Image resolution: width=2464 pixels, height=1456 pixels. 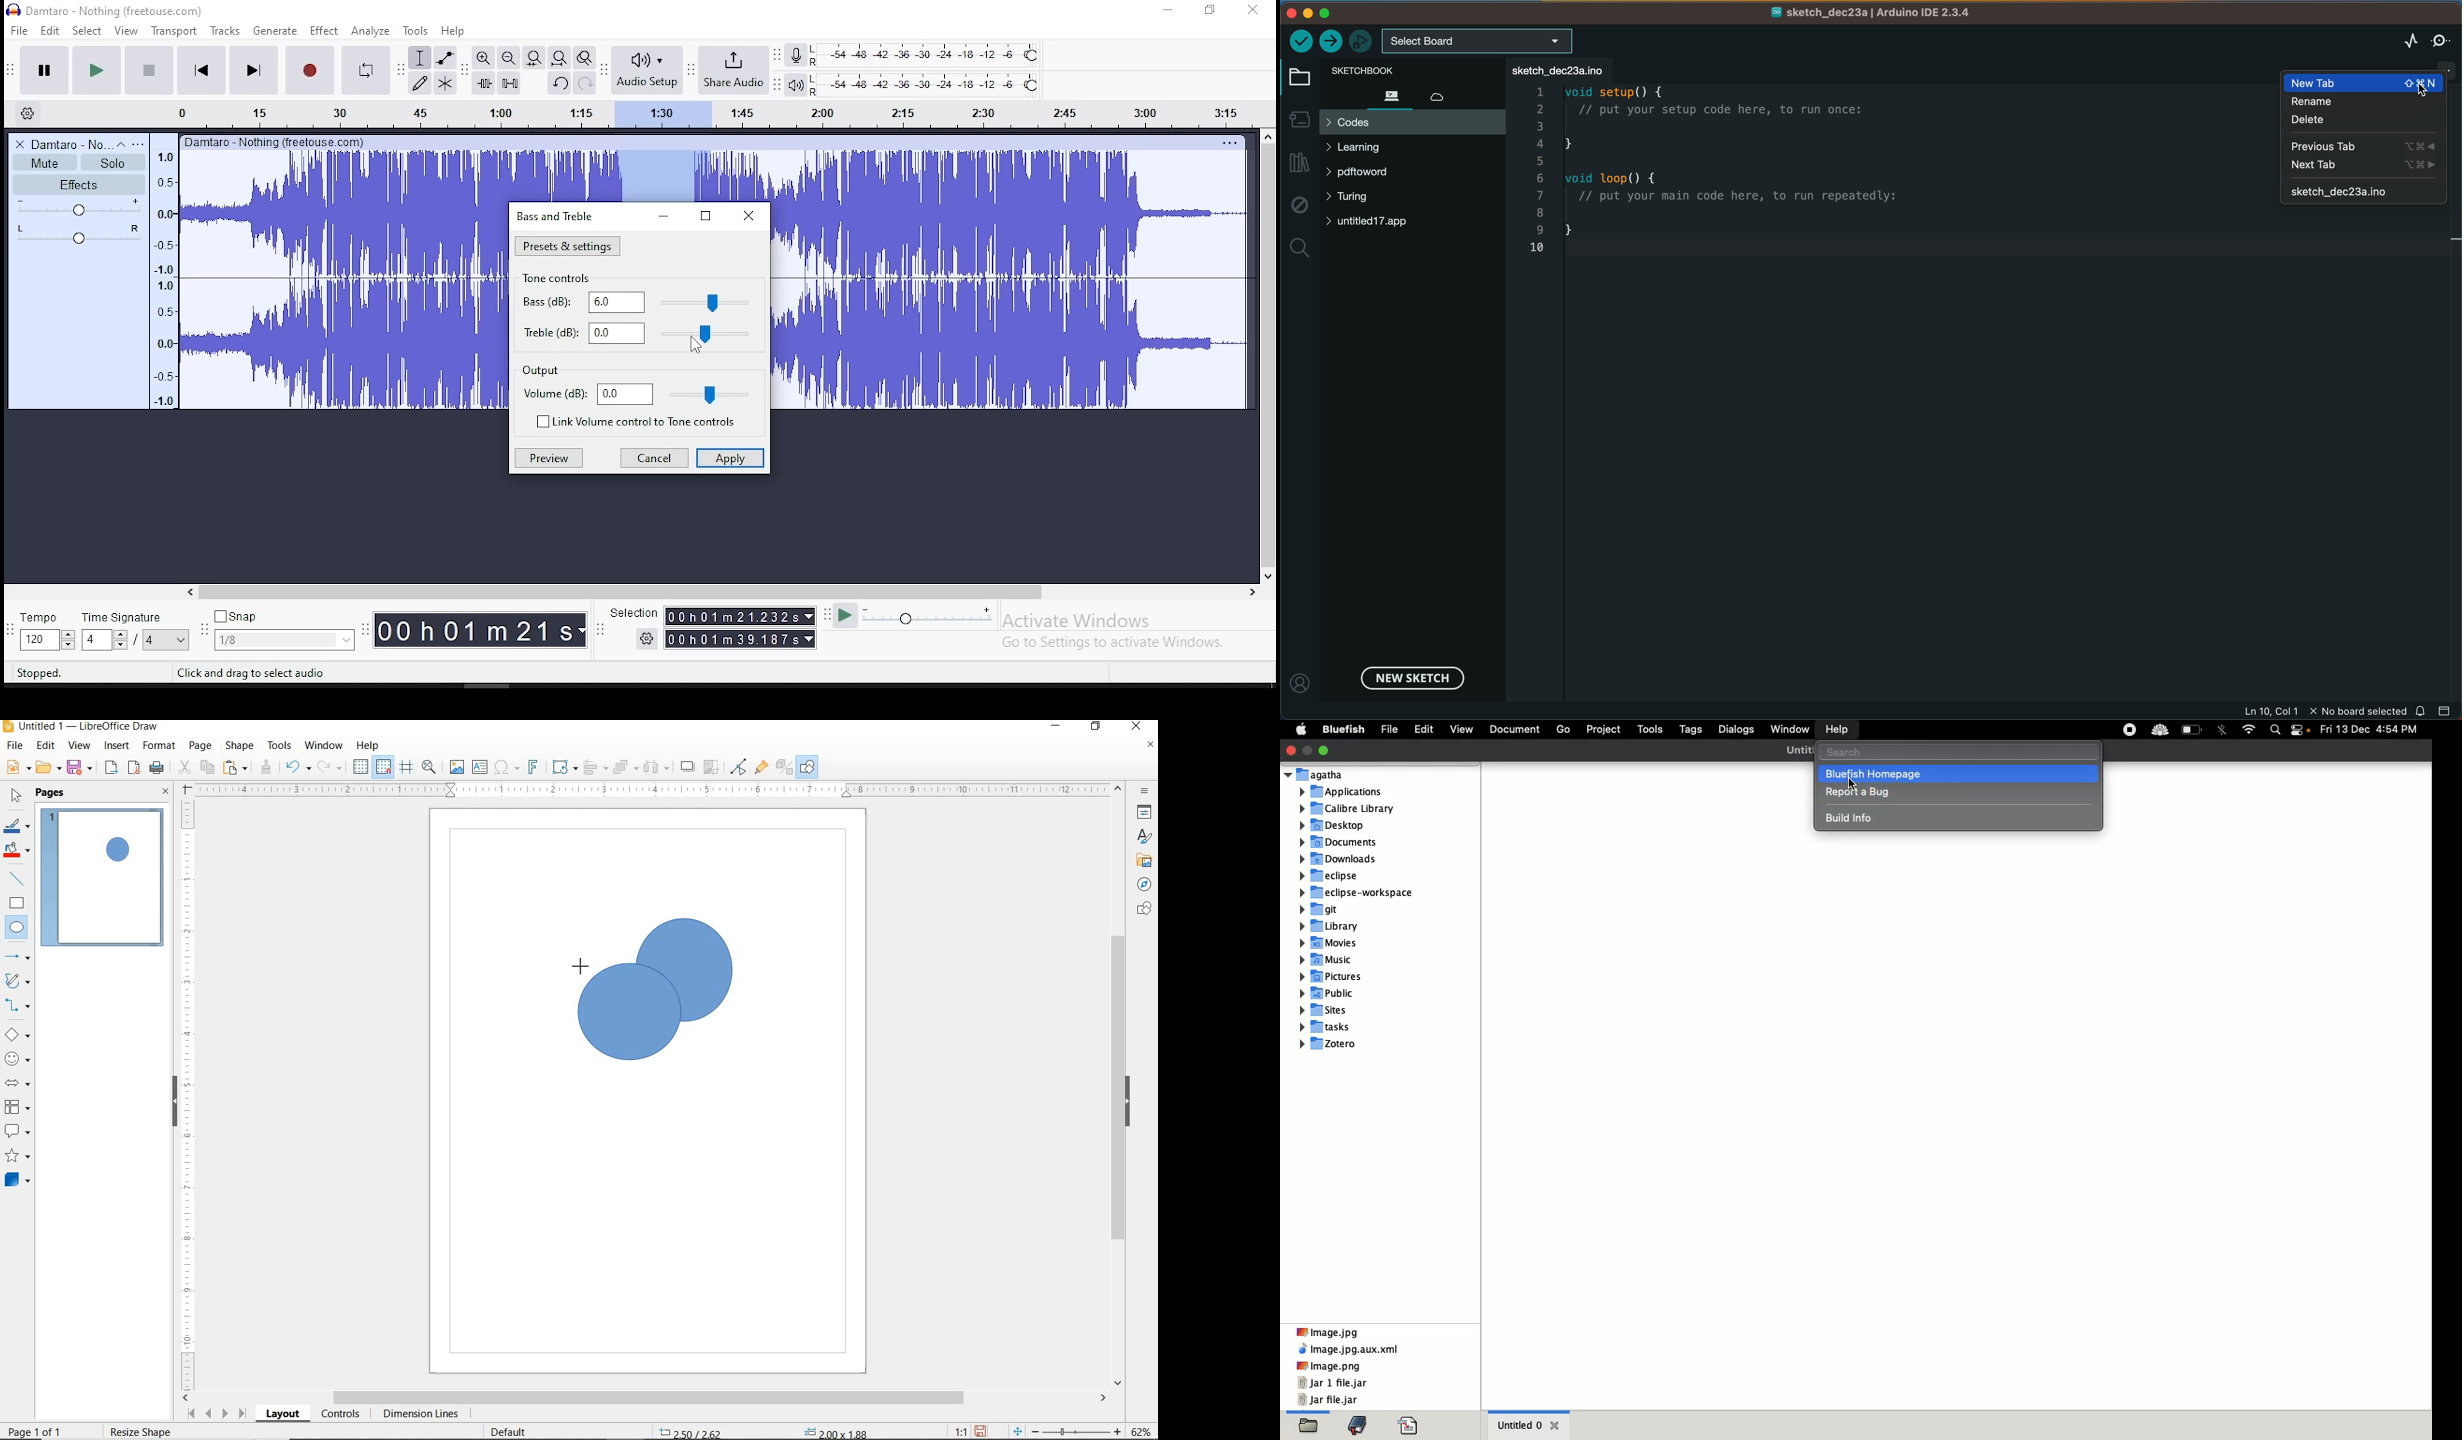 I want to click on Tags, so click(x=1690, y=730).